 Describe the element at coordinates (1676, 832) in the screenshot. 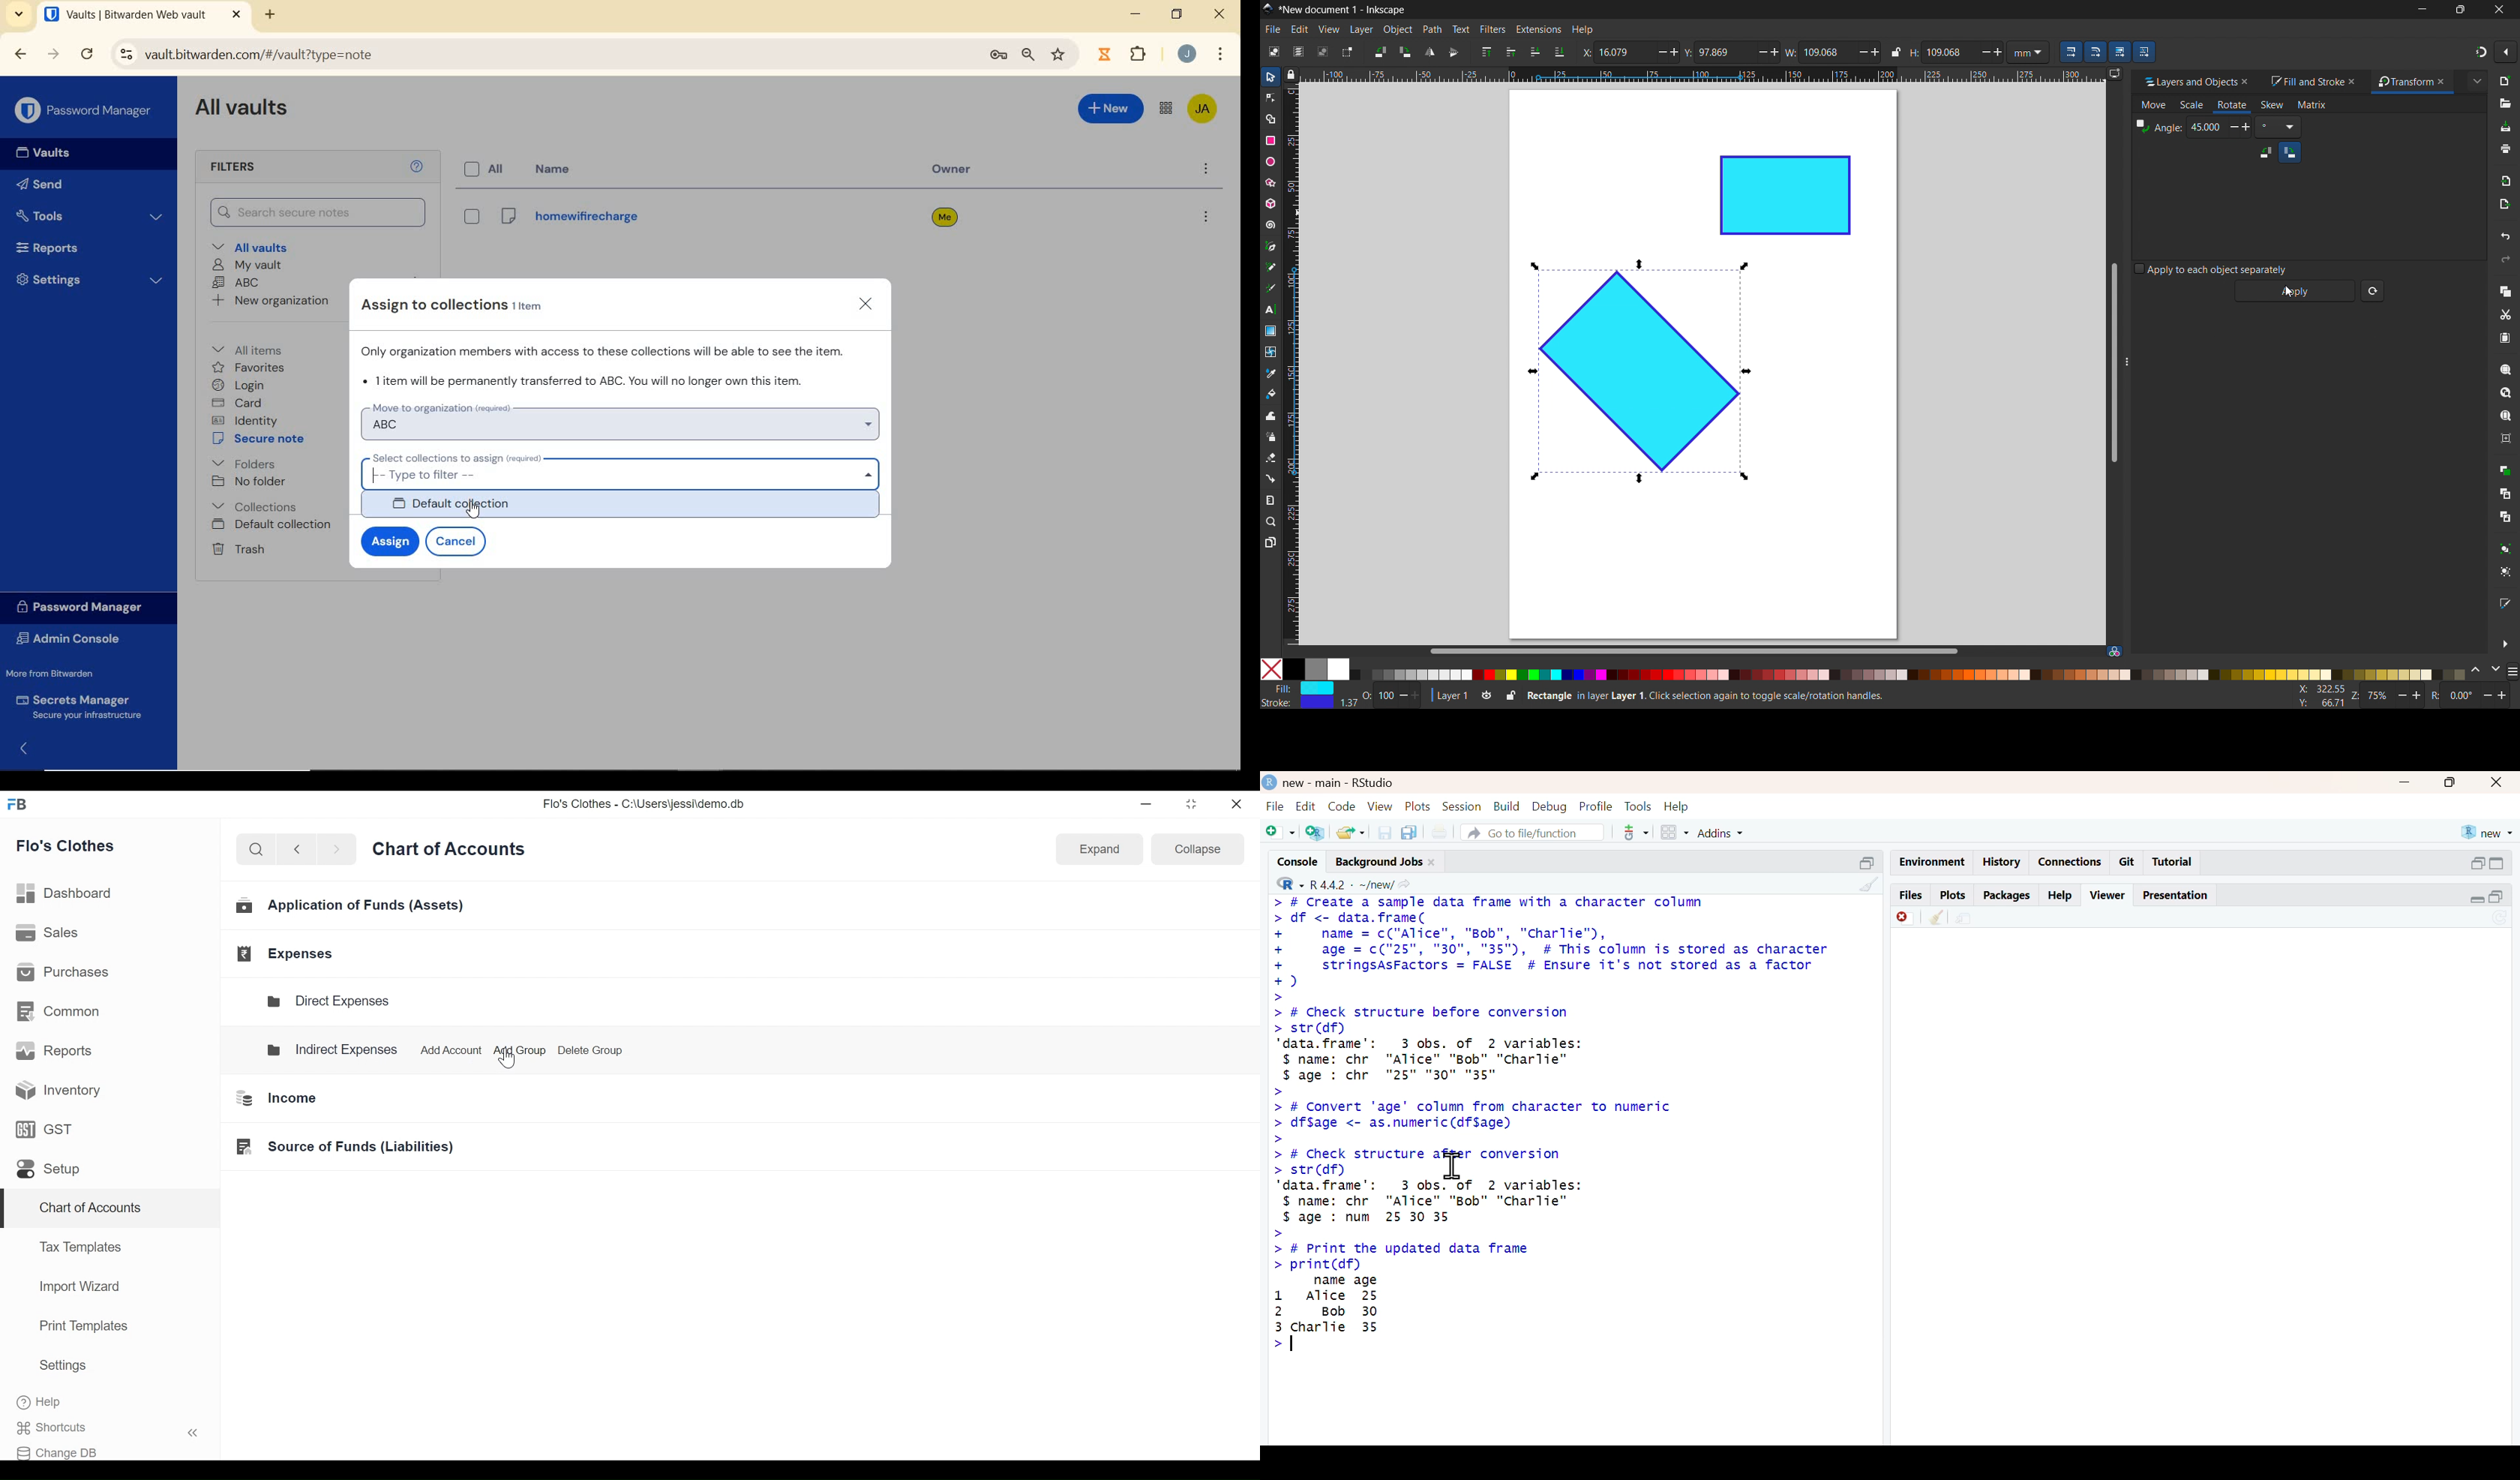

I see `grid` at that location.